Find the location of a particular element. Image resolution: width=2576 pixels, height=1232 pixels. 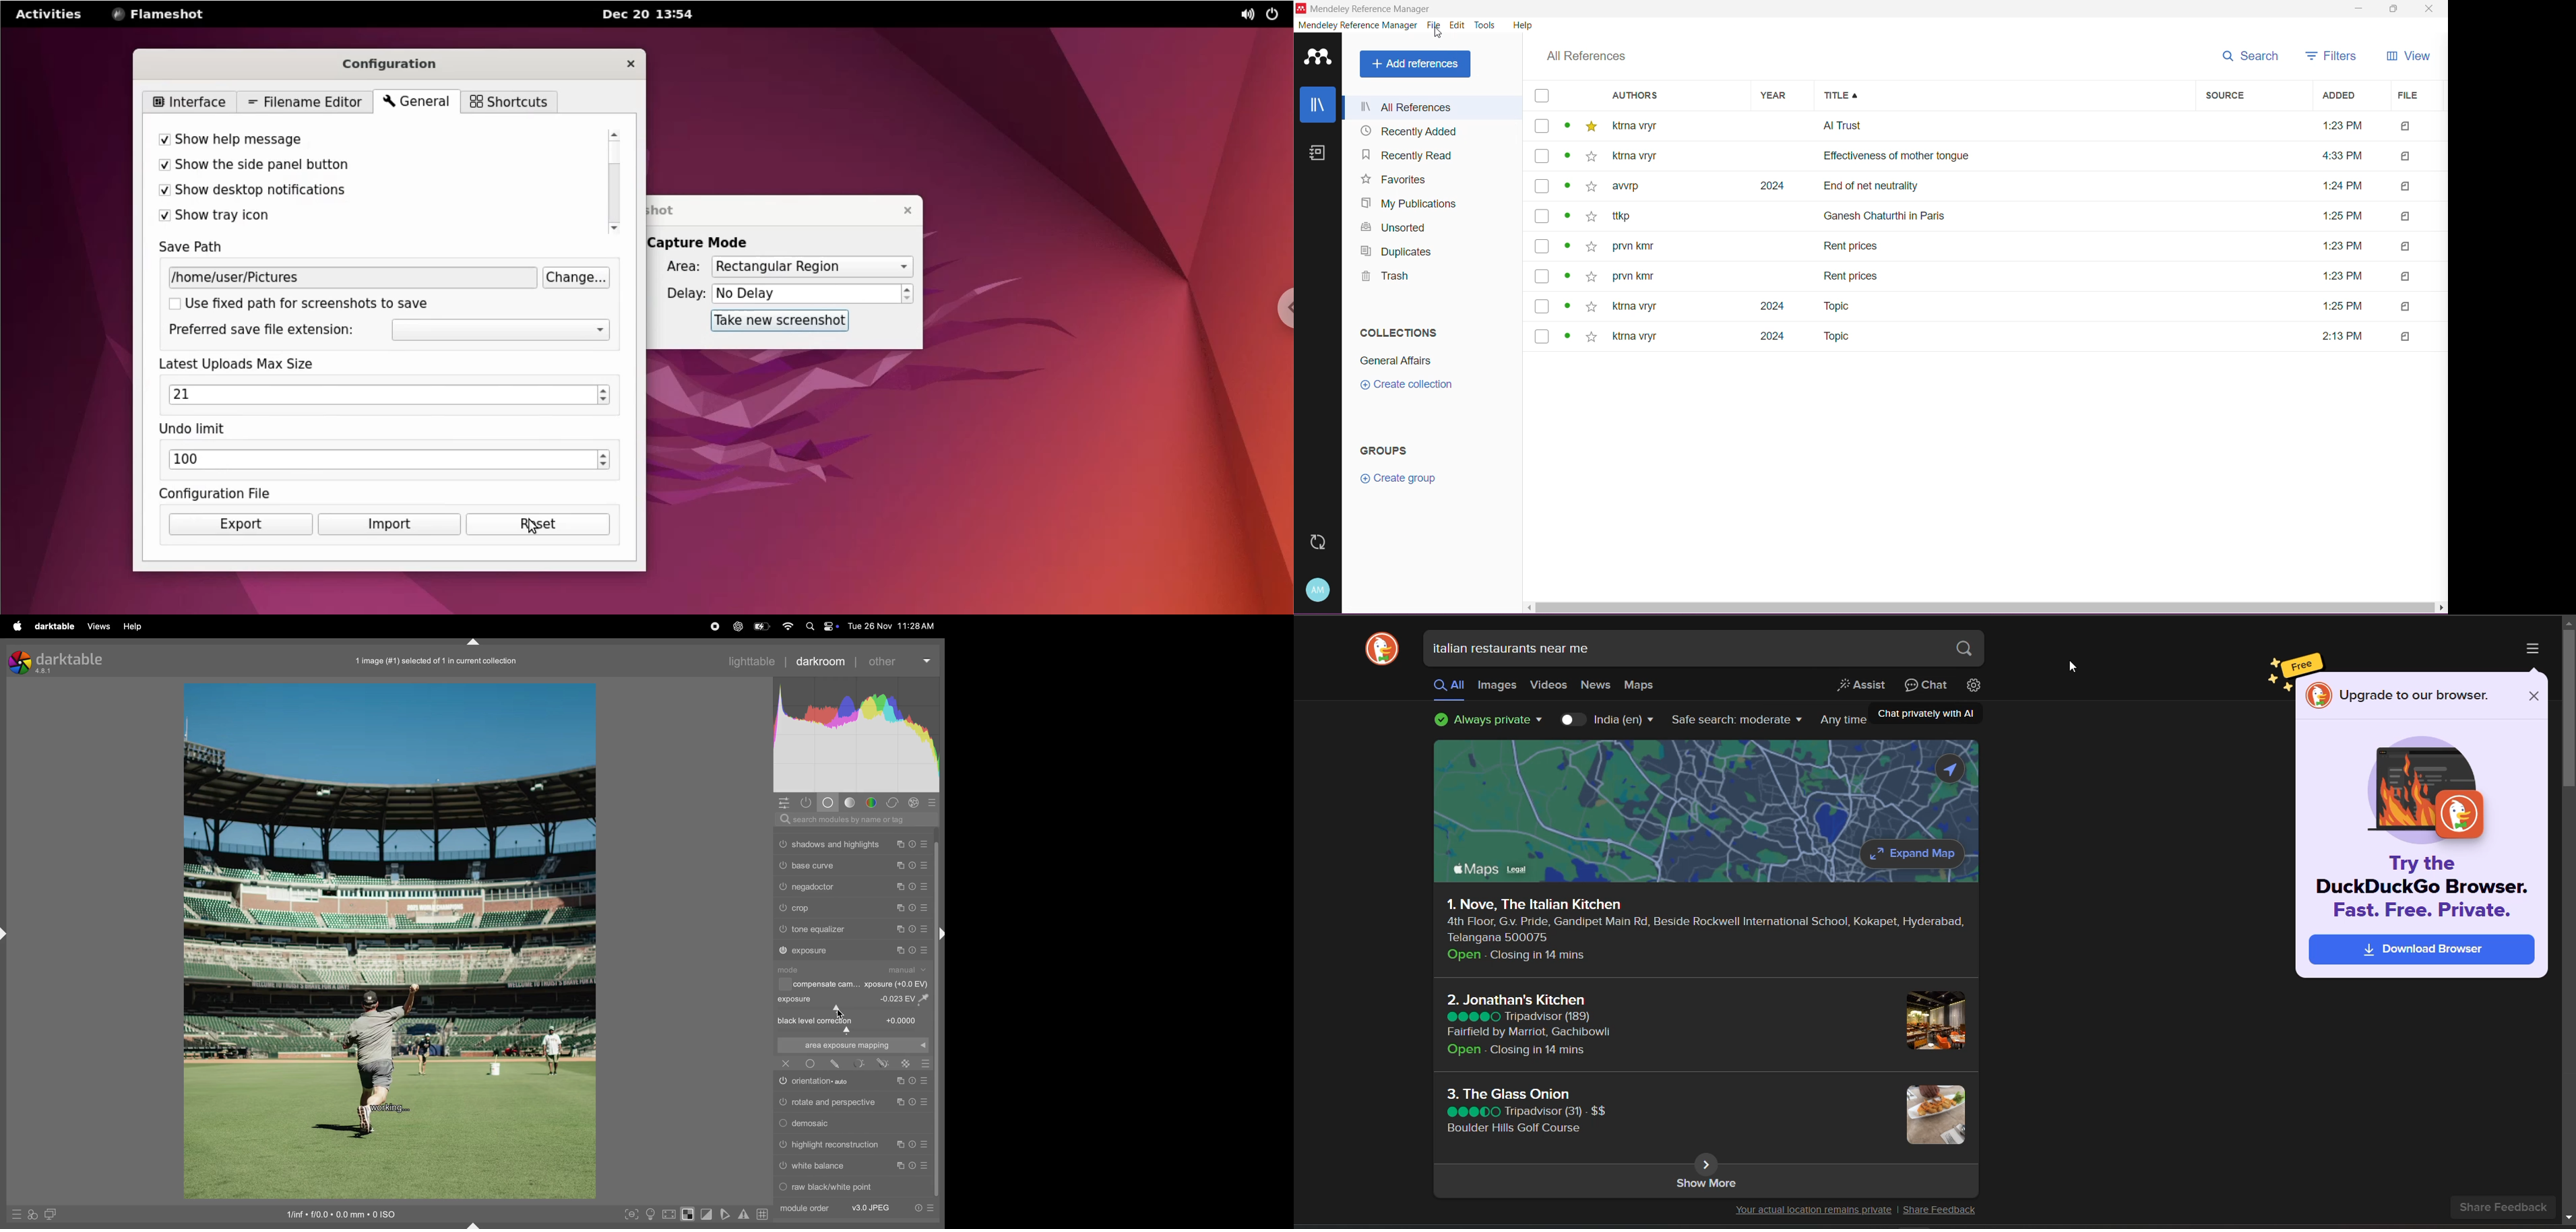

Switch on or off is located at coordinates (782, 844).